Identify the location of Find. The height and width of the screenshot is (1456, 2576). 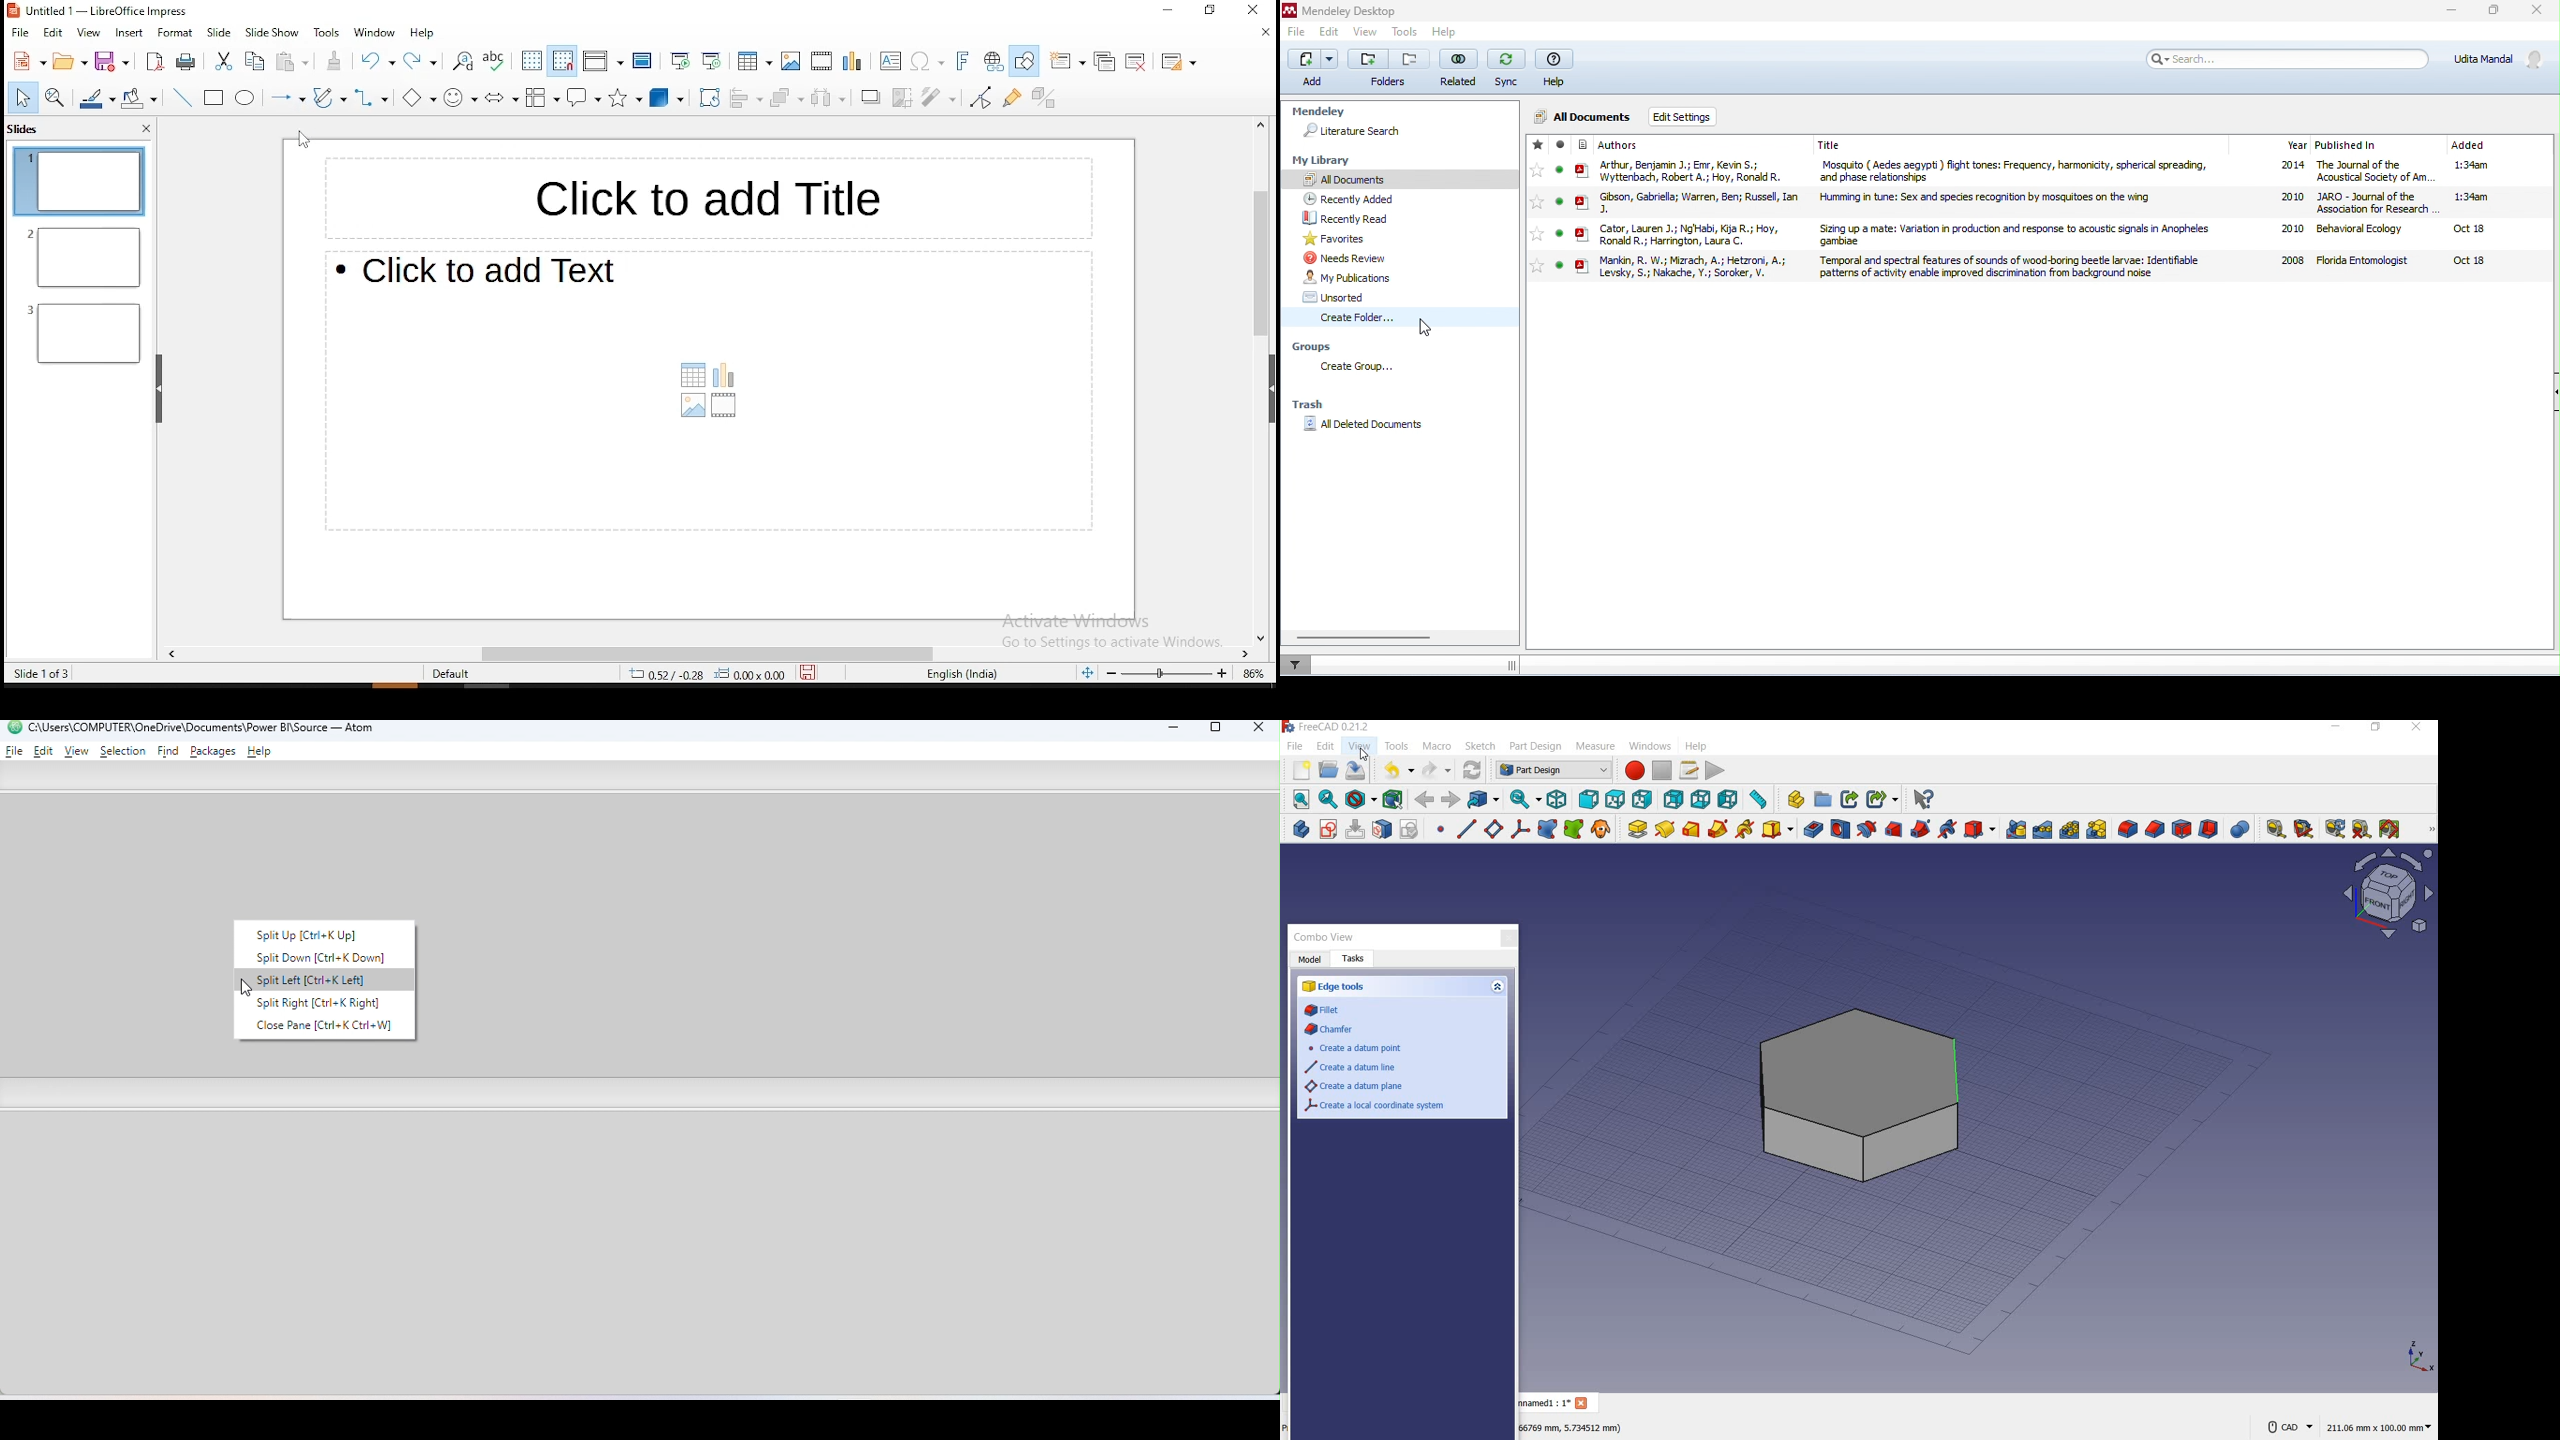
(170, 752).